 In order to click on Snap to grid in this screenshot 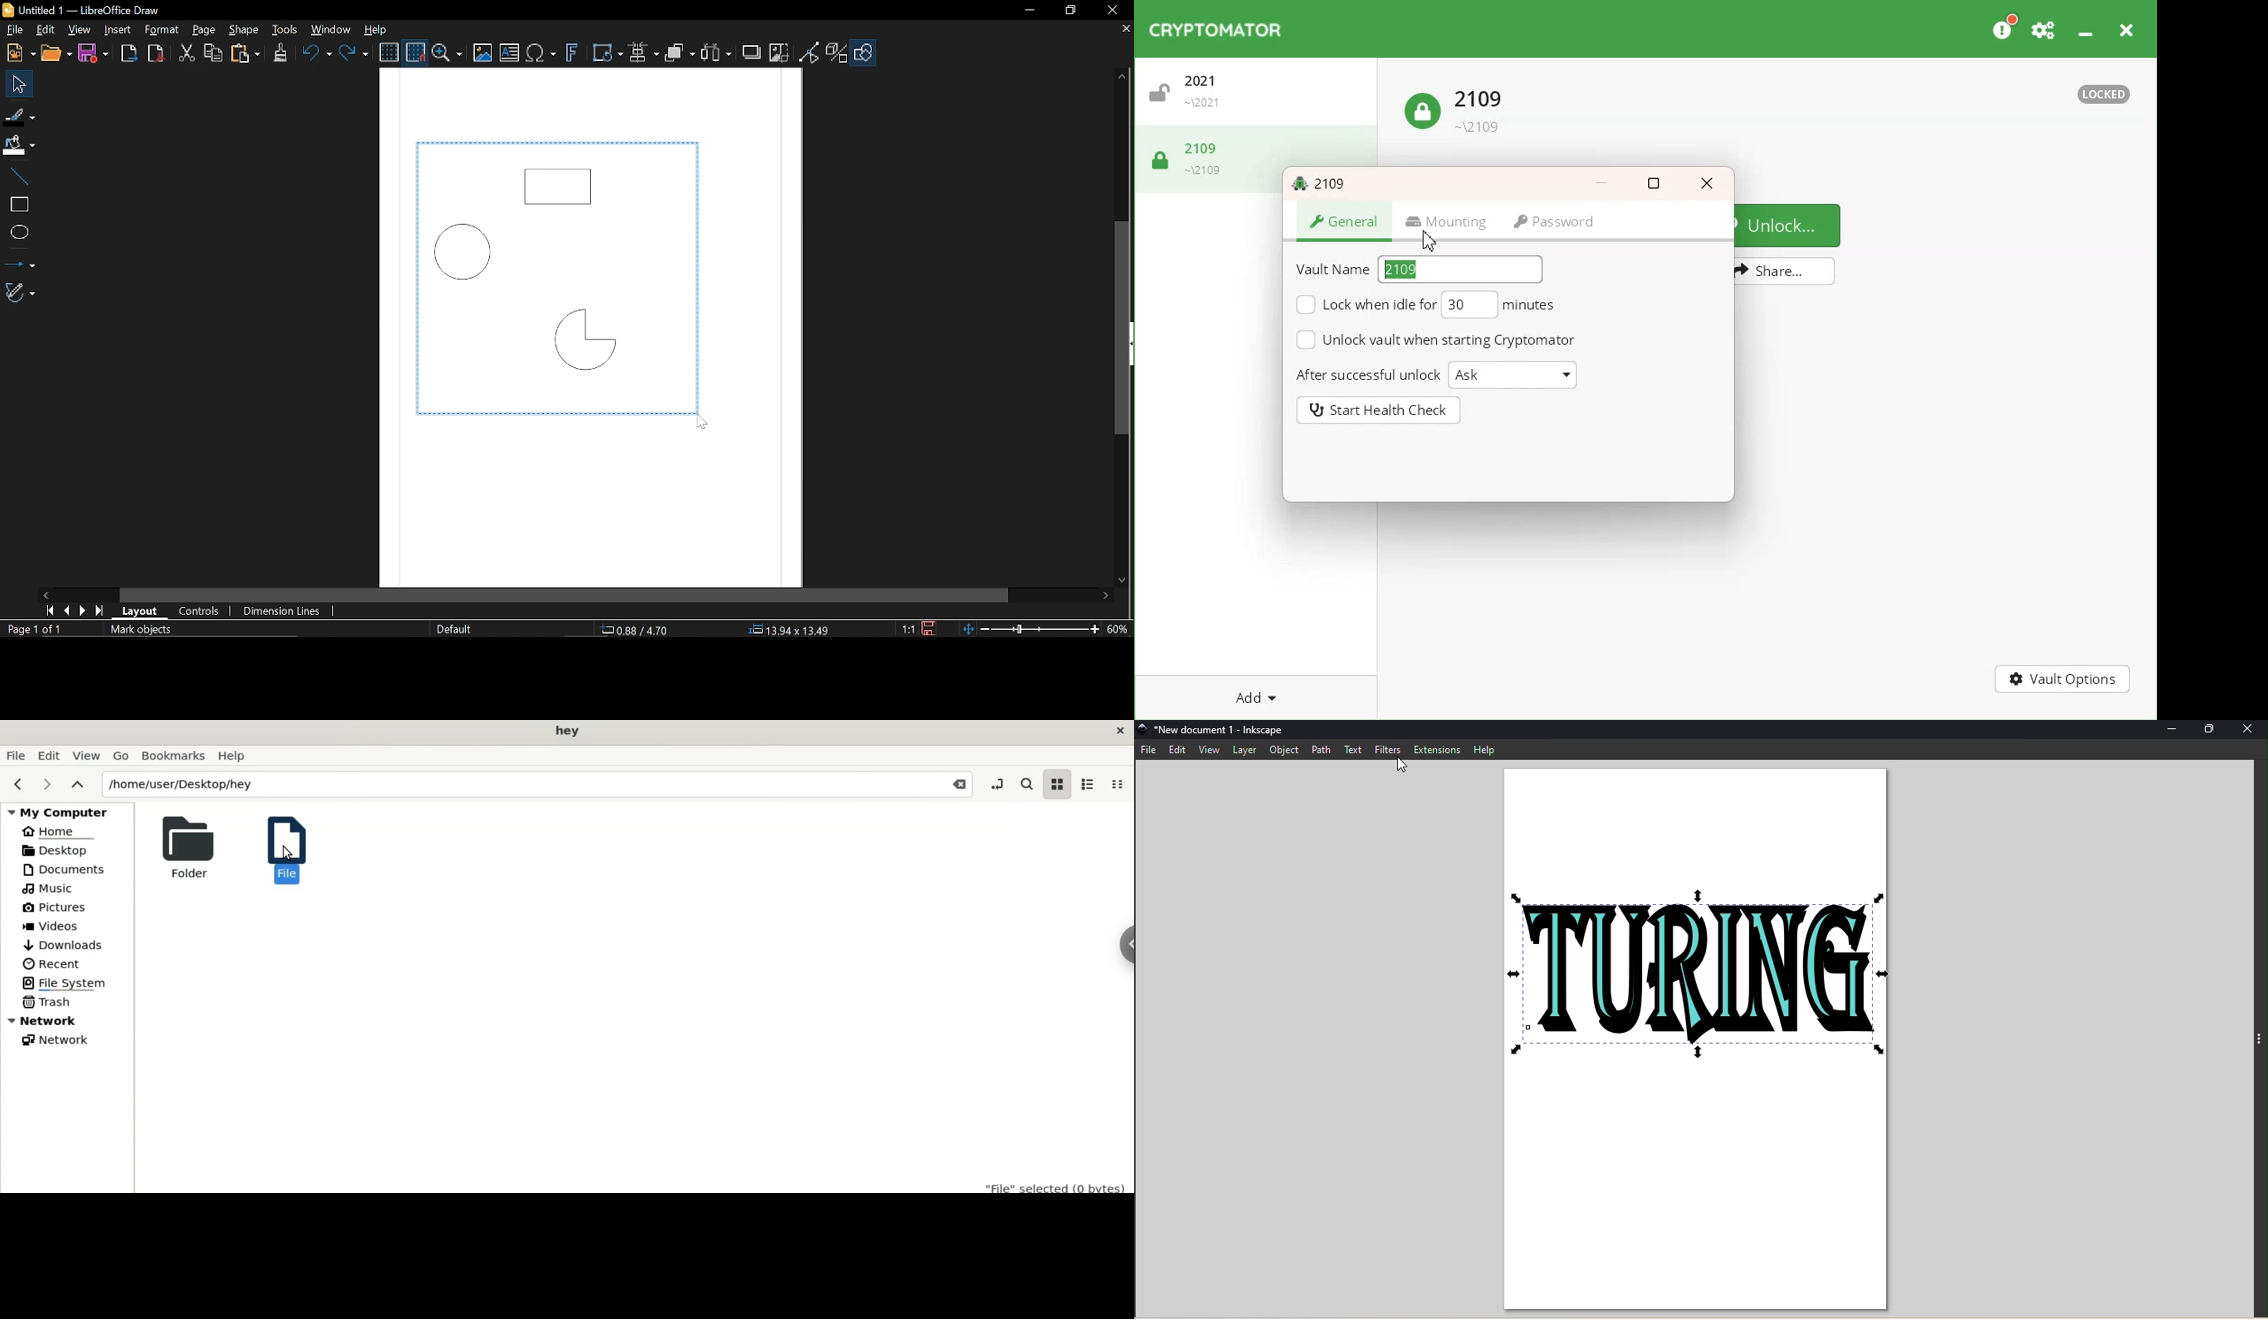, I will do `click(415, 50)`.